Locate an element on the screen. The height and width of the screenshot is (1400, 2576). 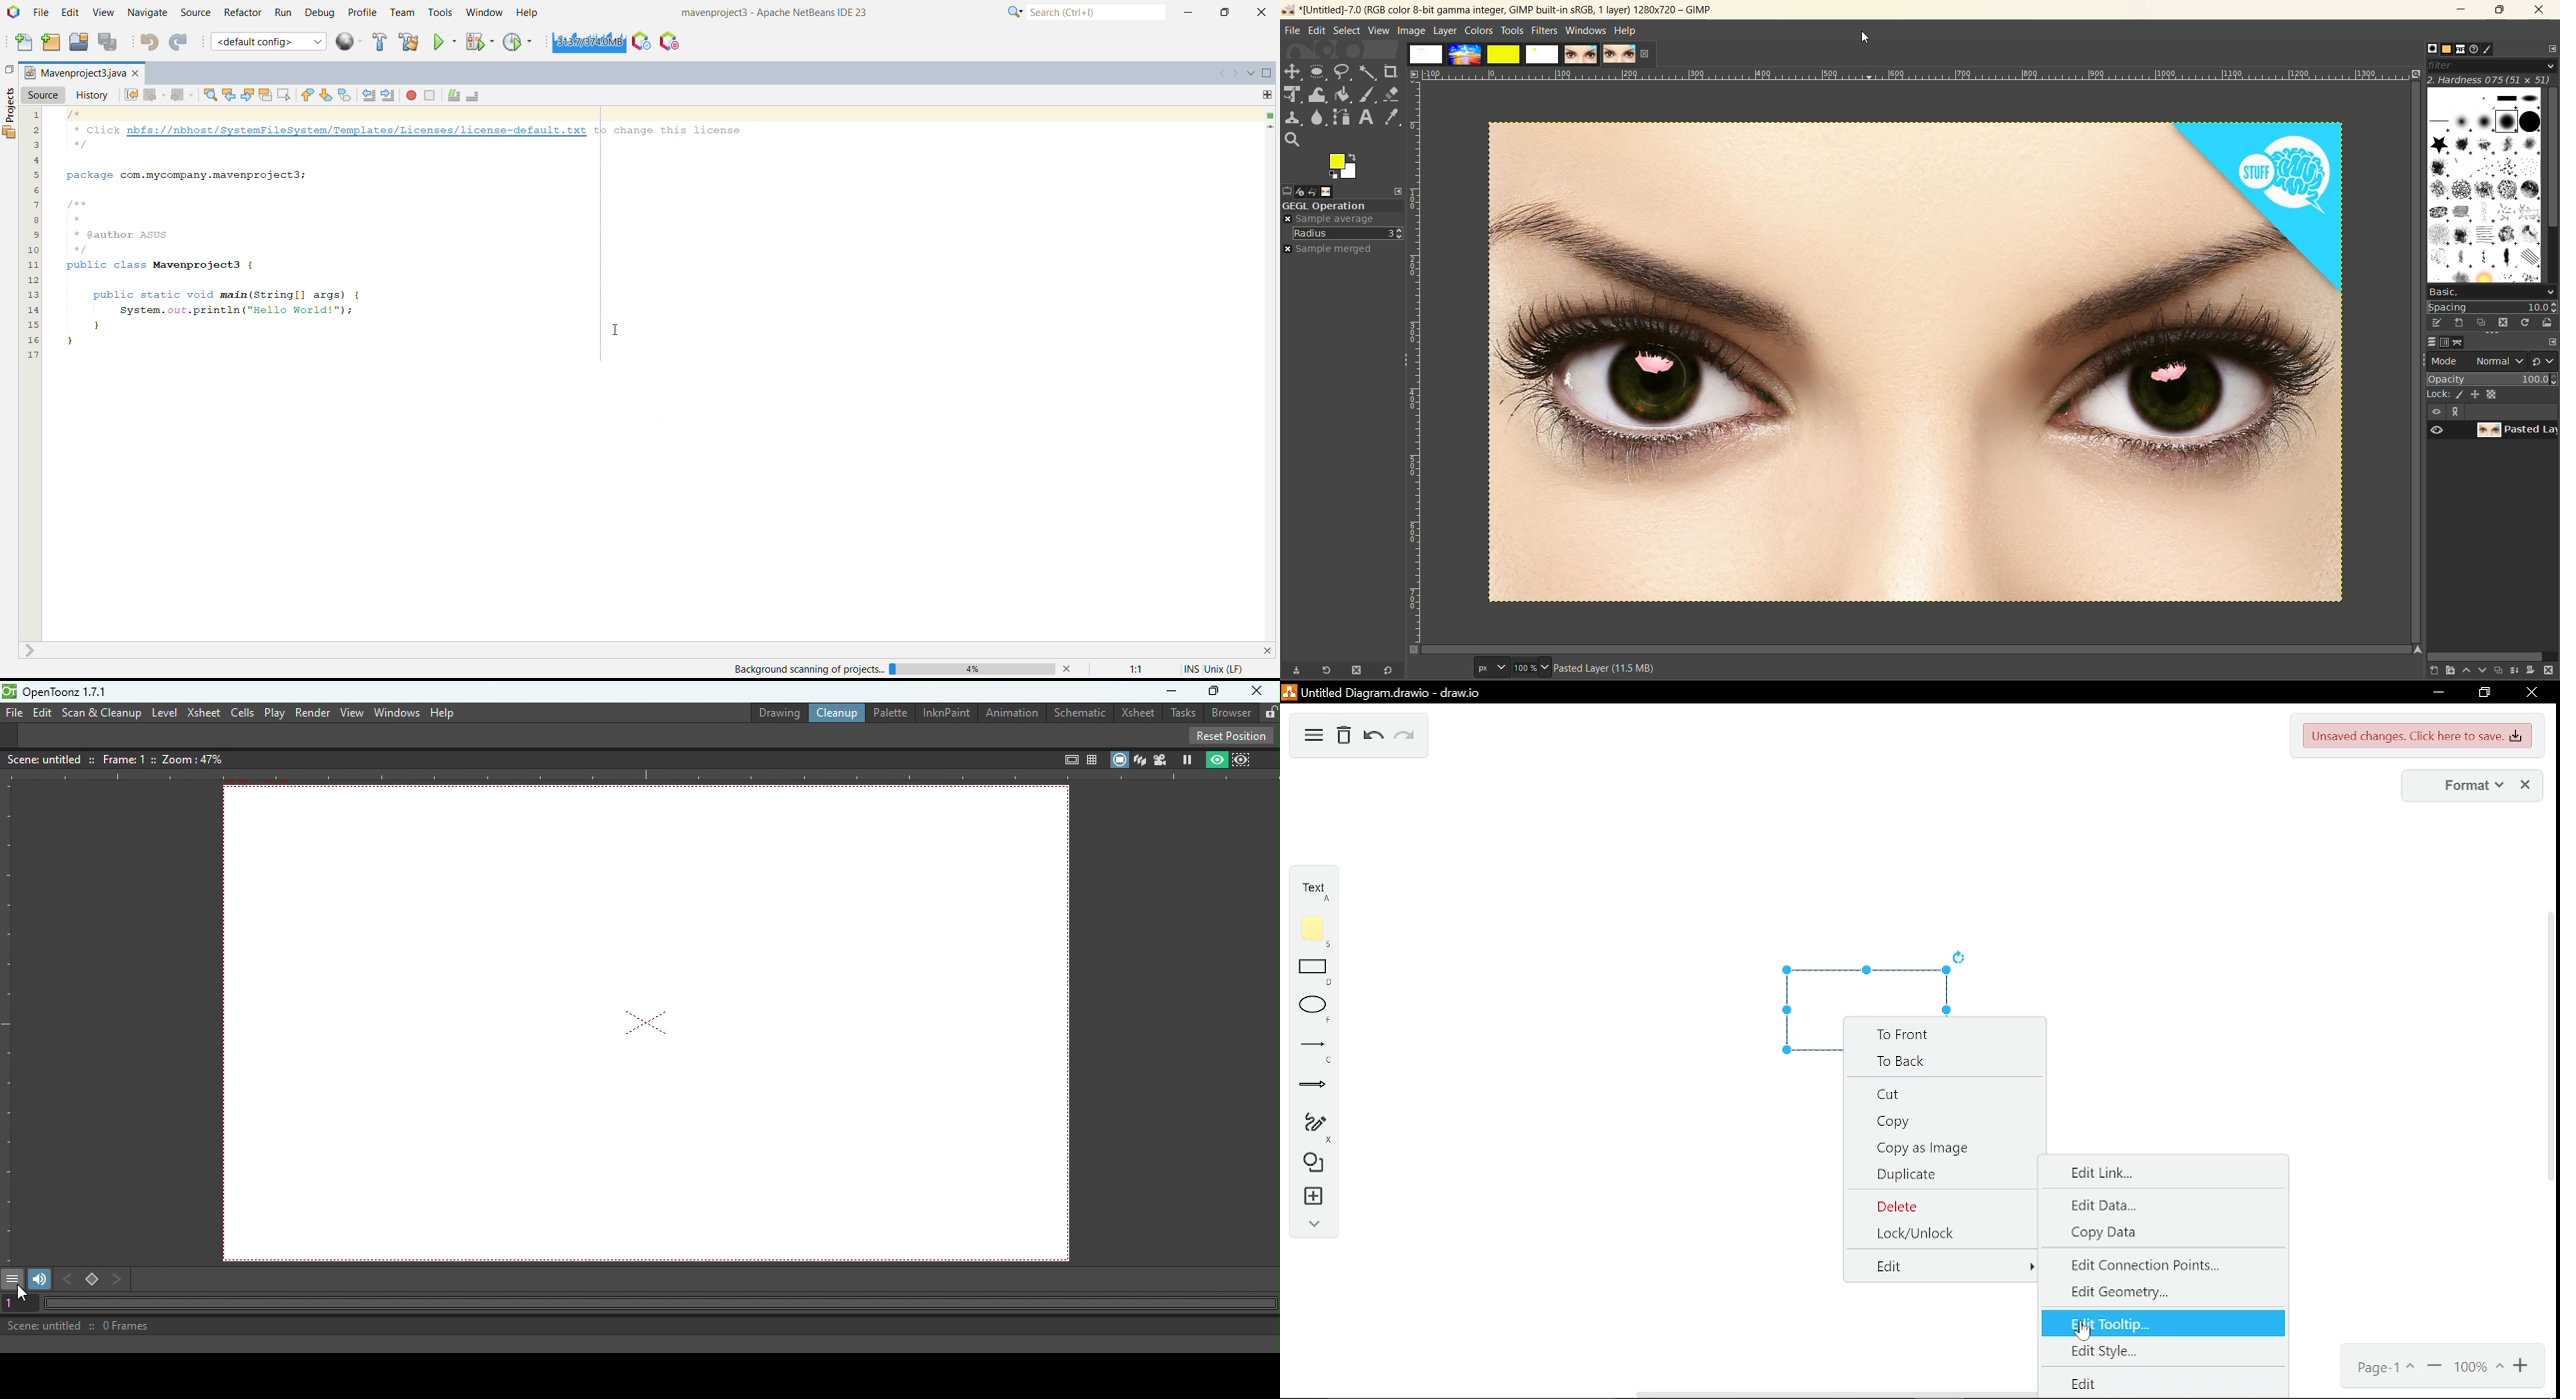
Palette is located at coordinates (888, 712).